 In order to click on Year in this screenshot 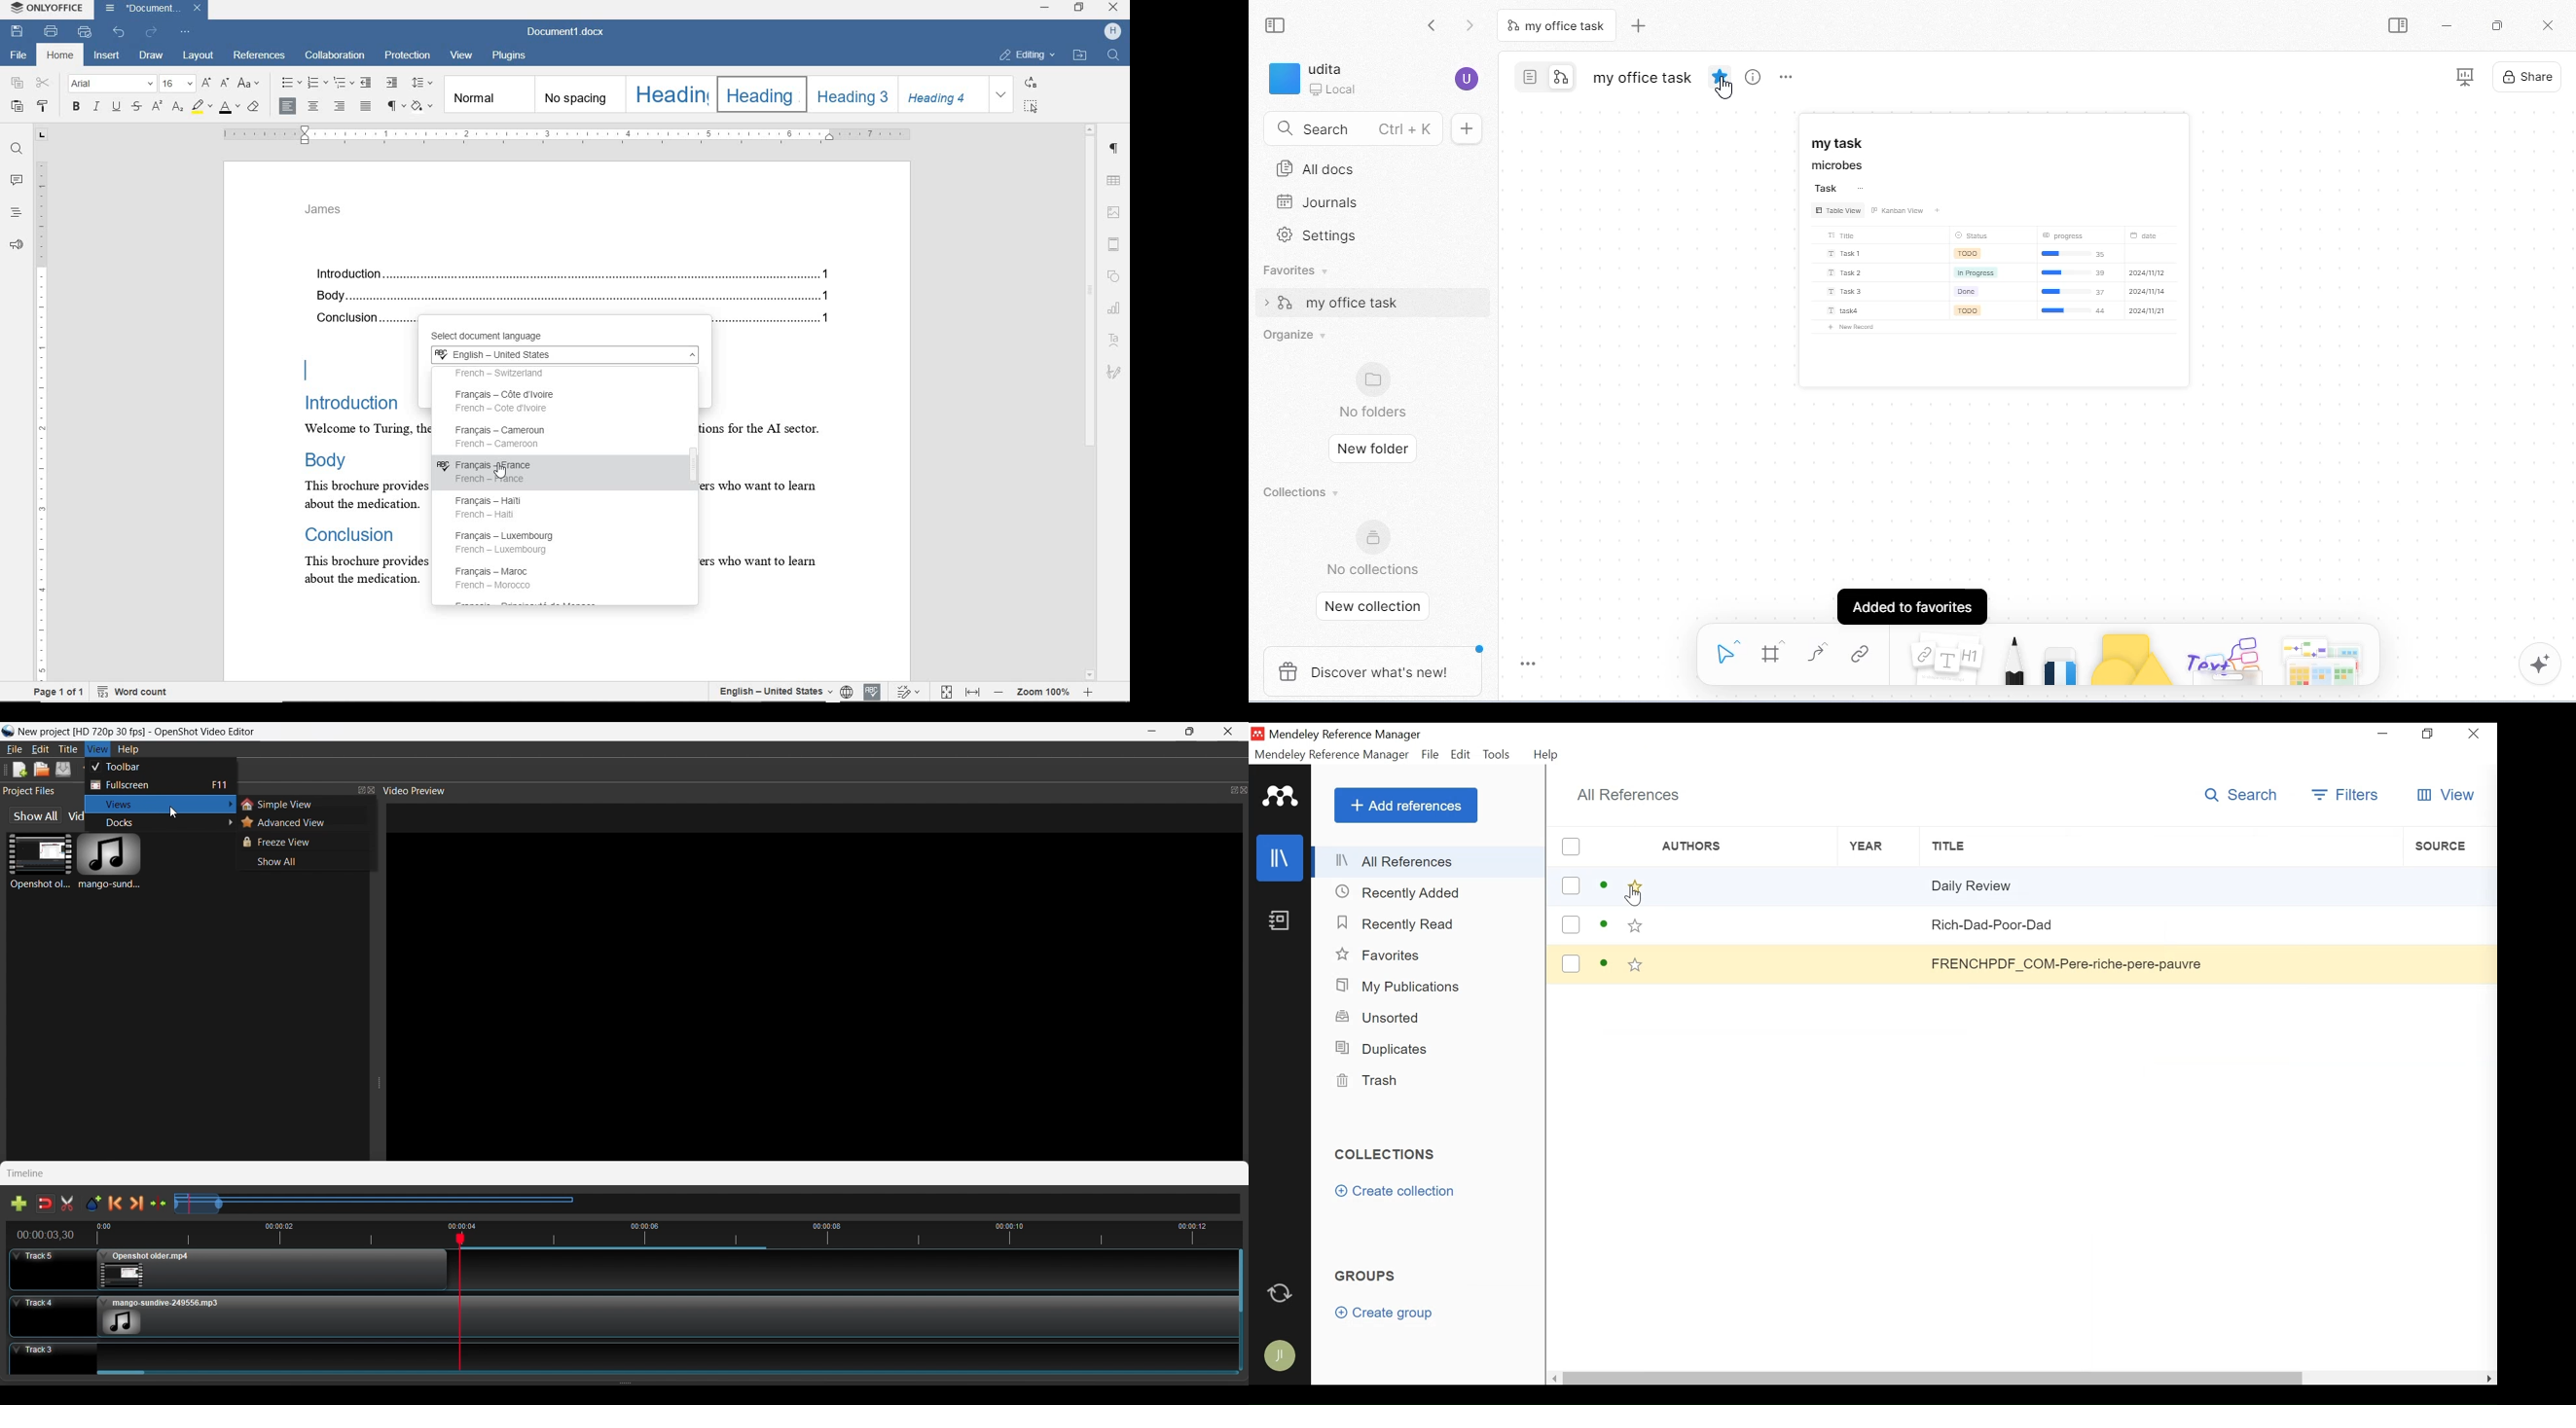, I will do `click(1869, 847)`.